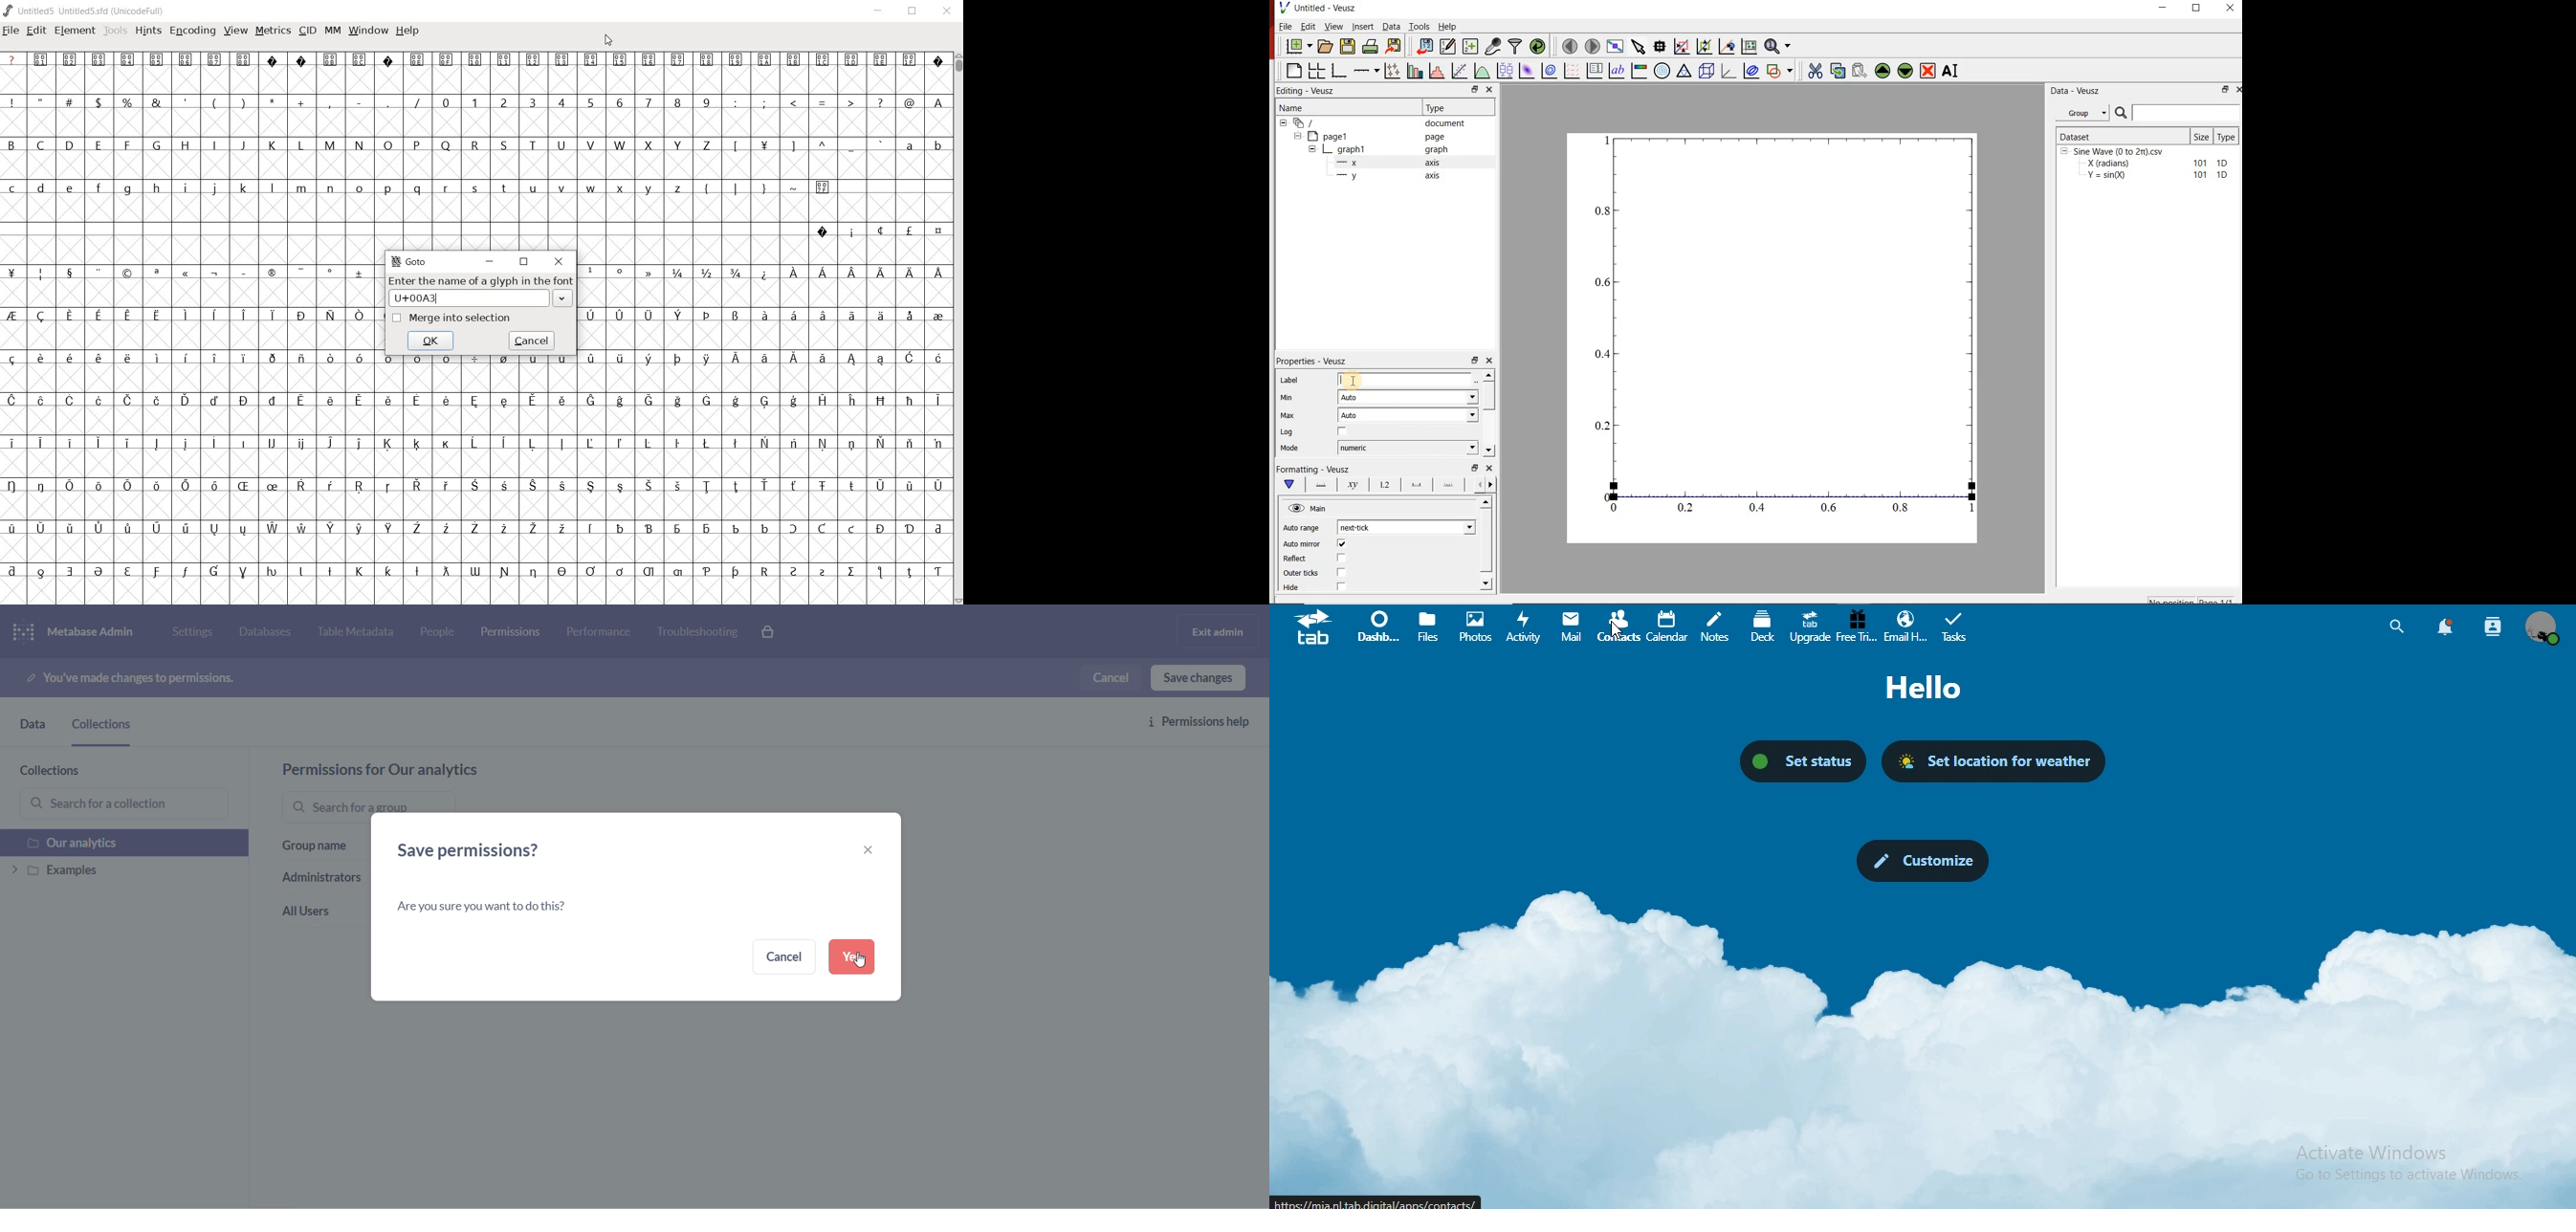  Describe the element at coordinates (332, 528) in the screenshot. I see `Symbol` at that location.